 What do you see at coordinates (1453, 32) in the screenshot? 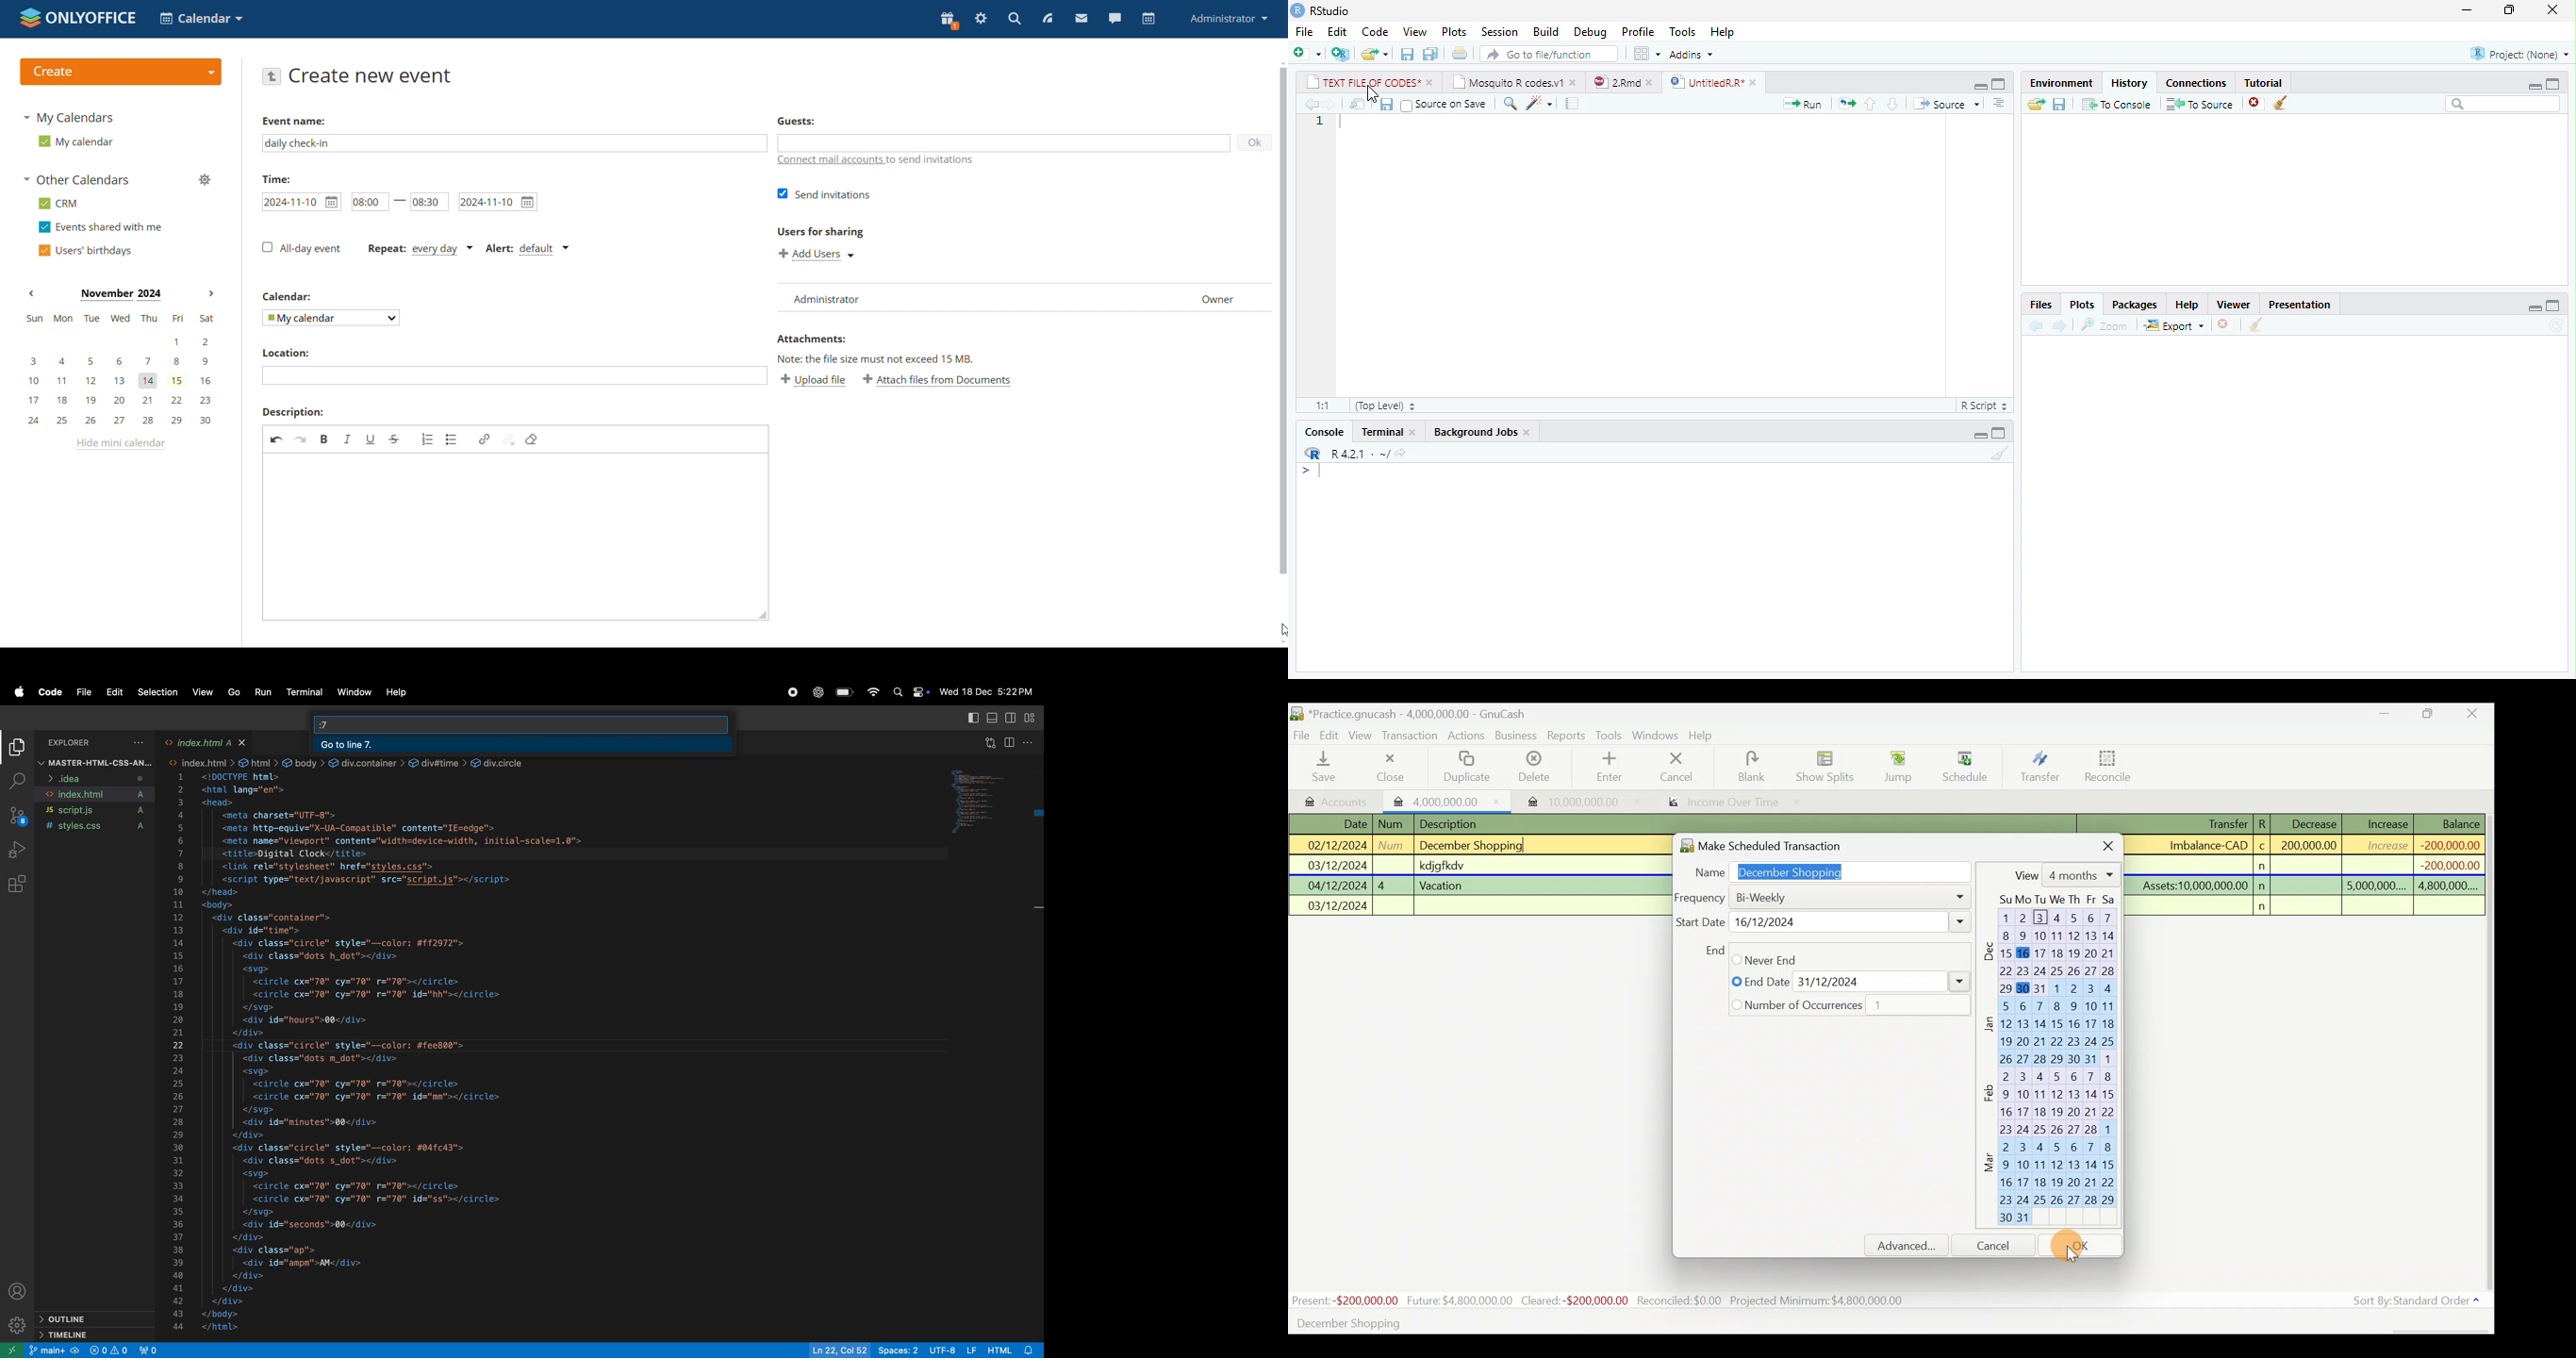
I see `Plots` at bounding box center [1453, 32].